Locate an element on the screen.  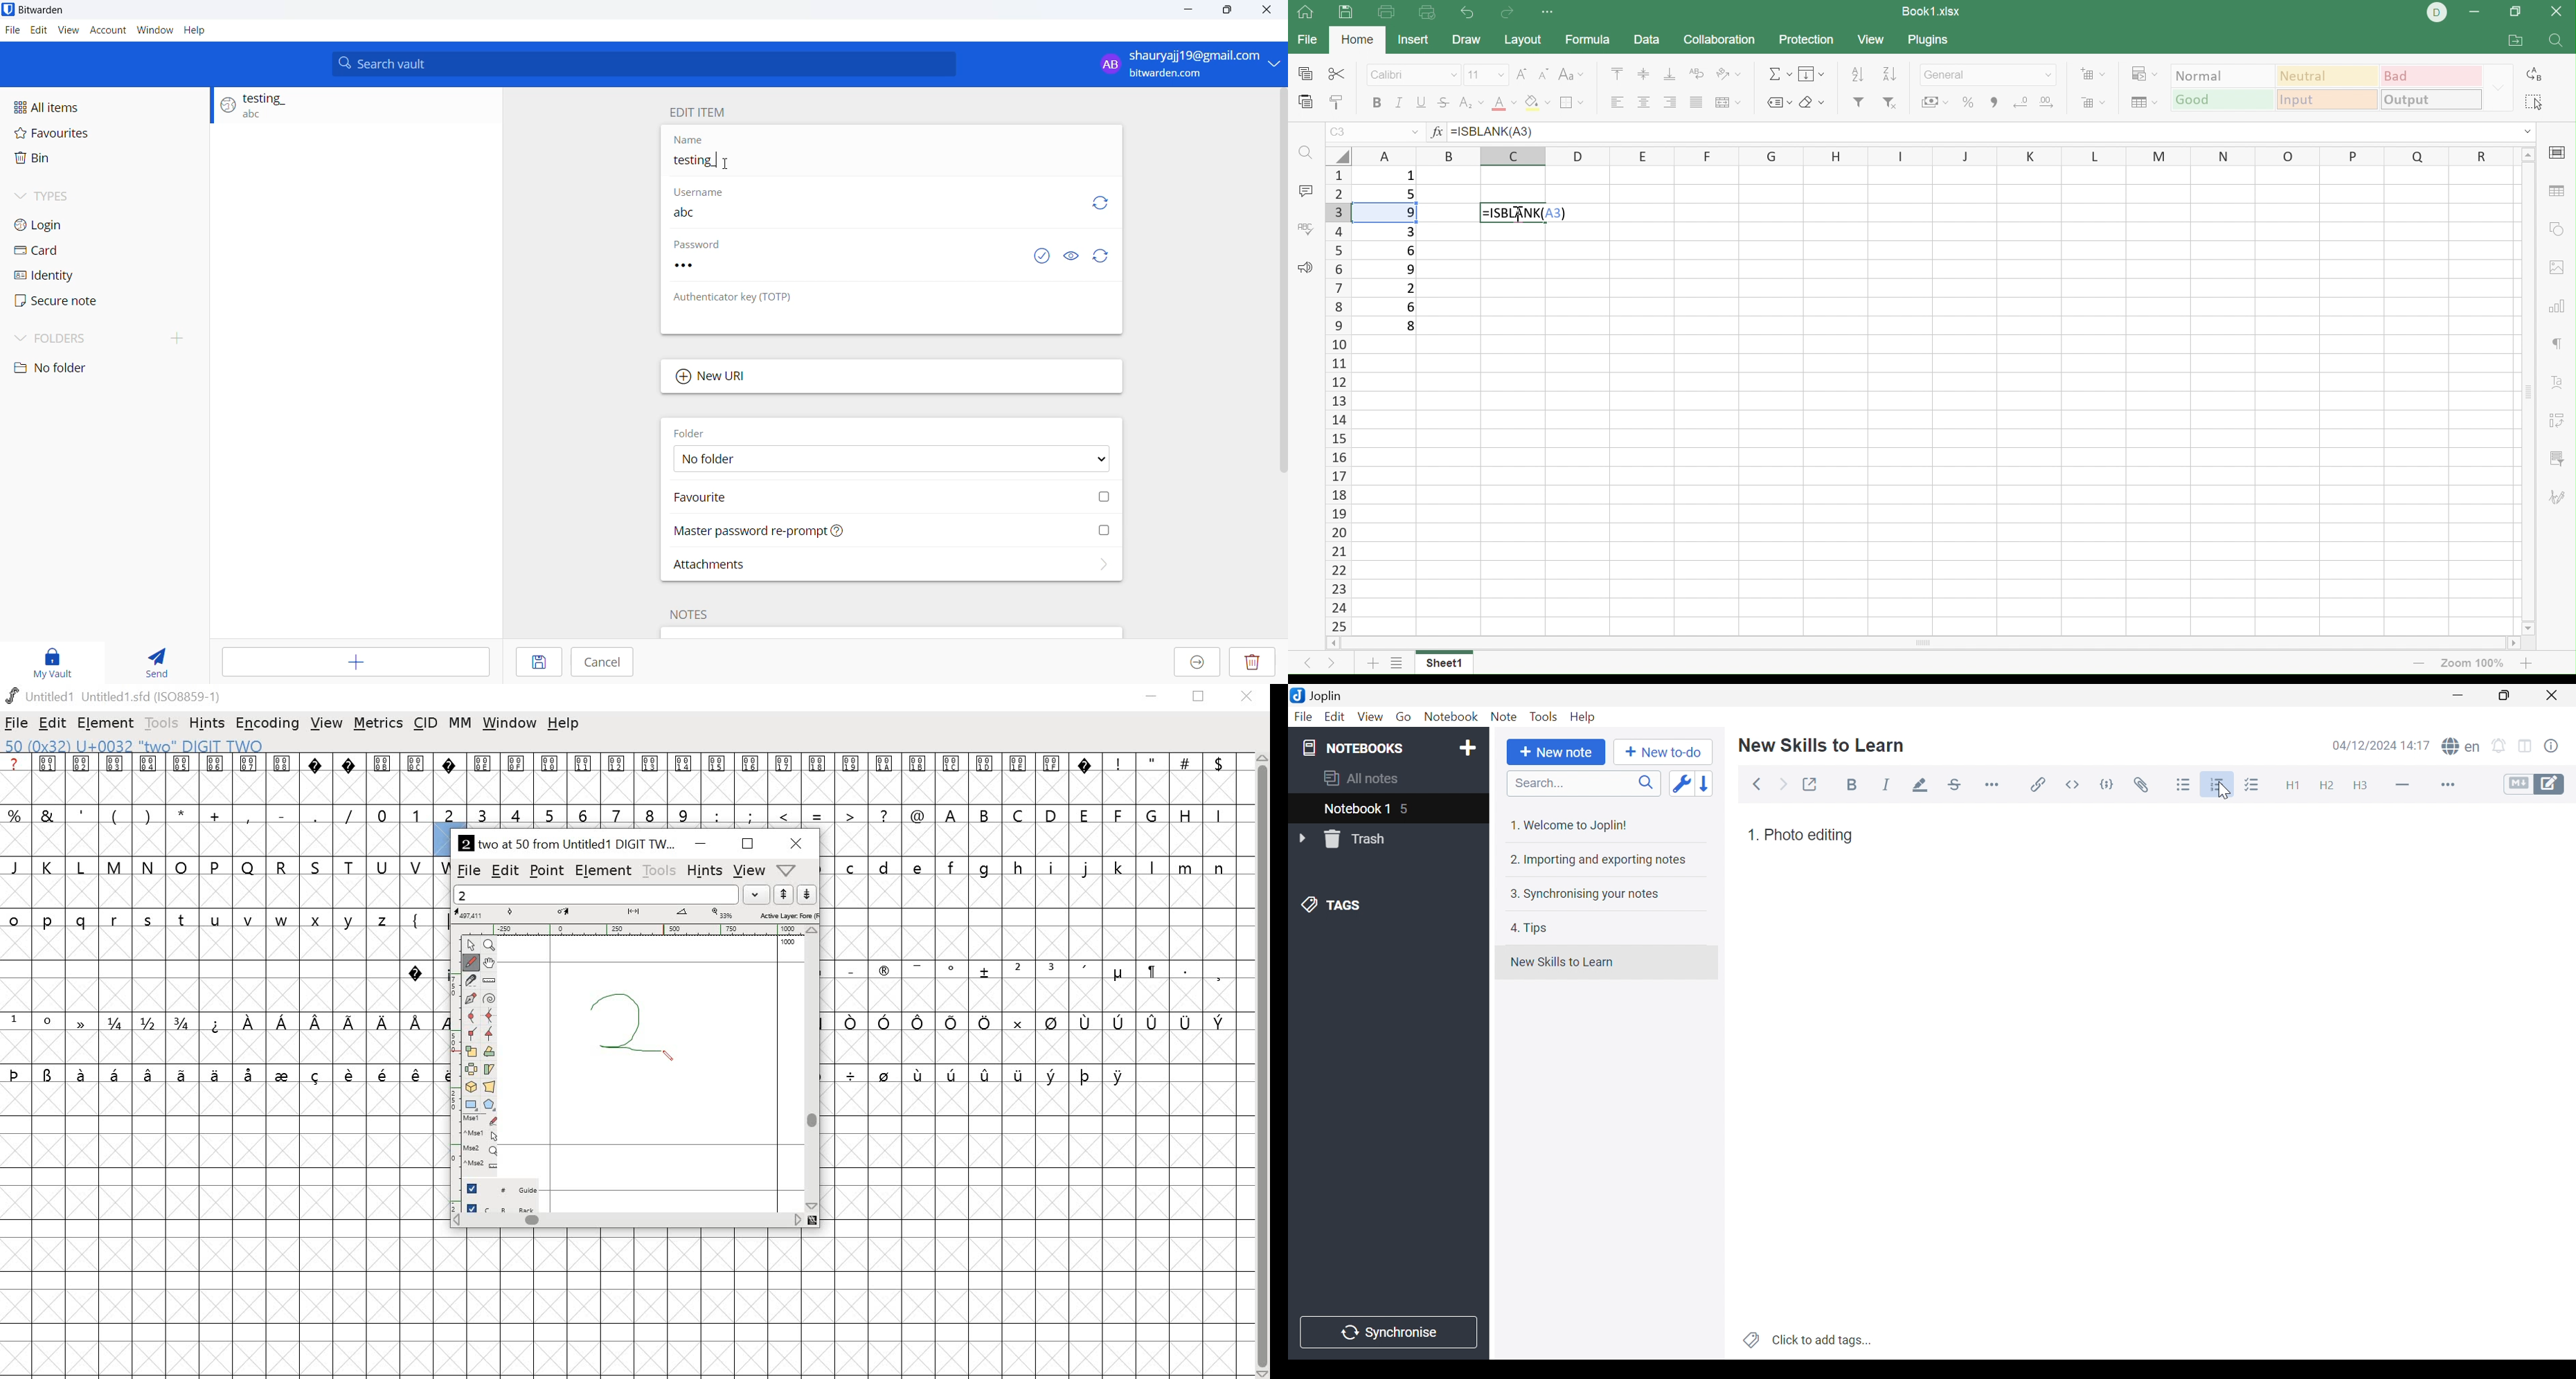
hints is located at coordinates (705, 870).